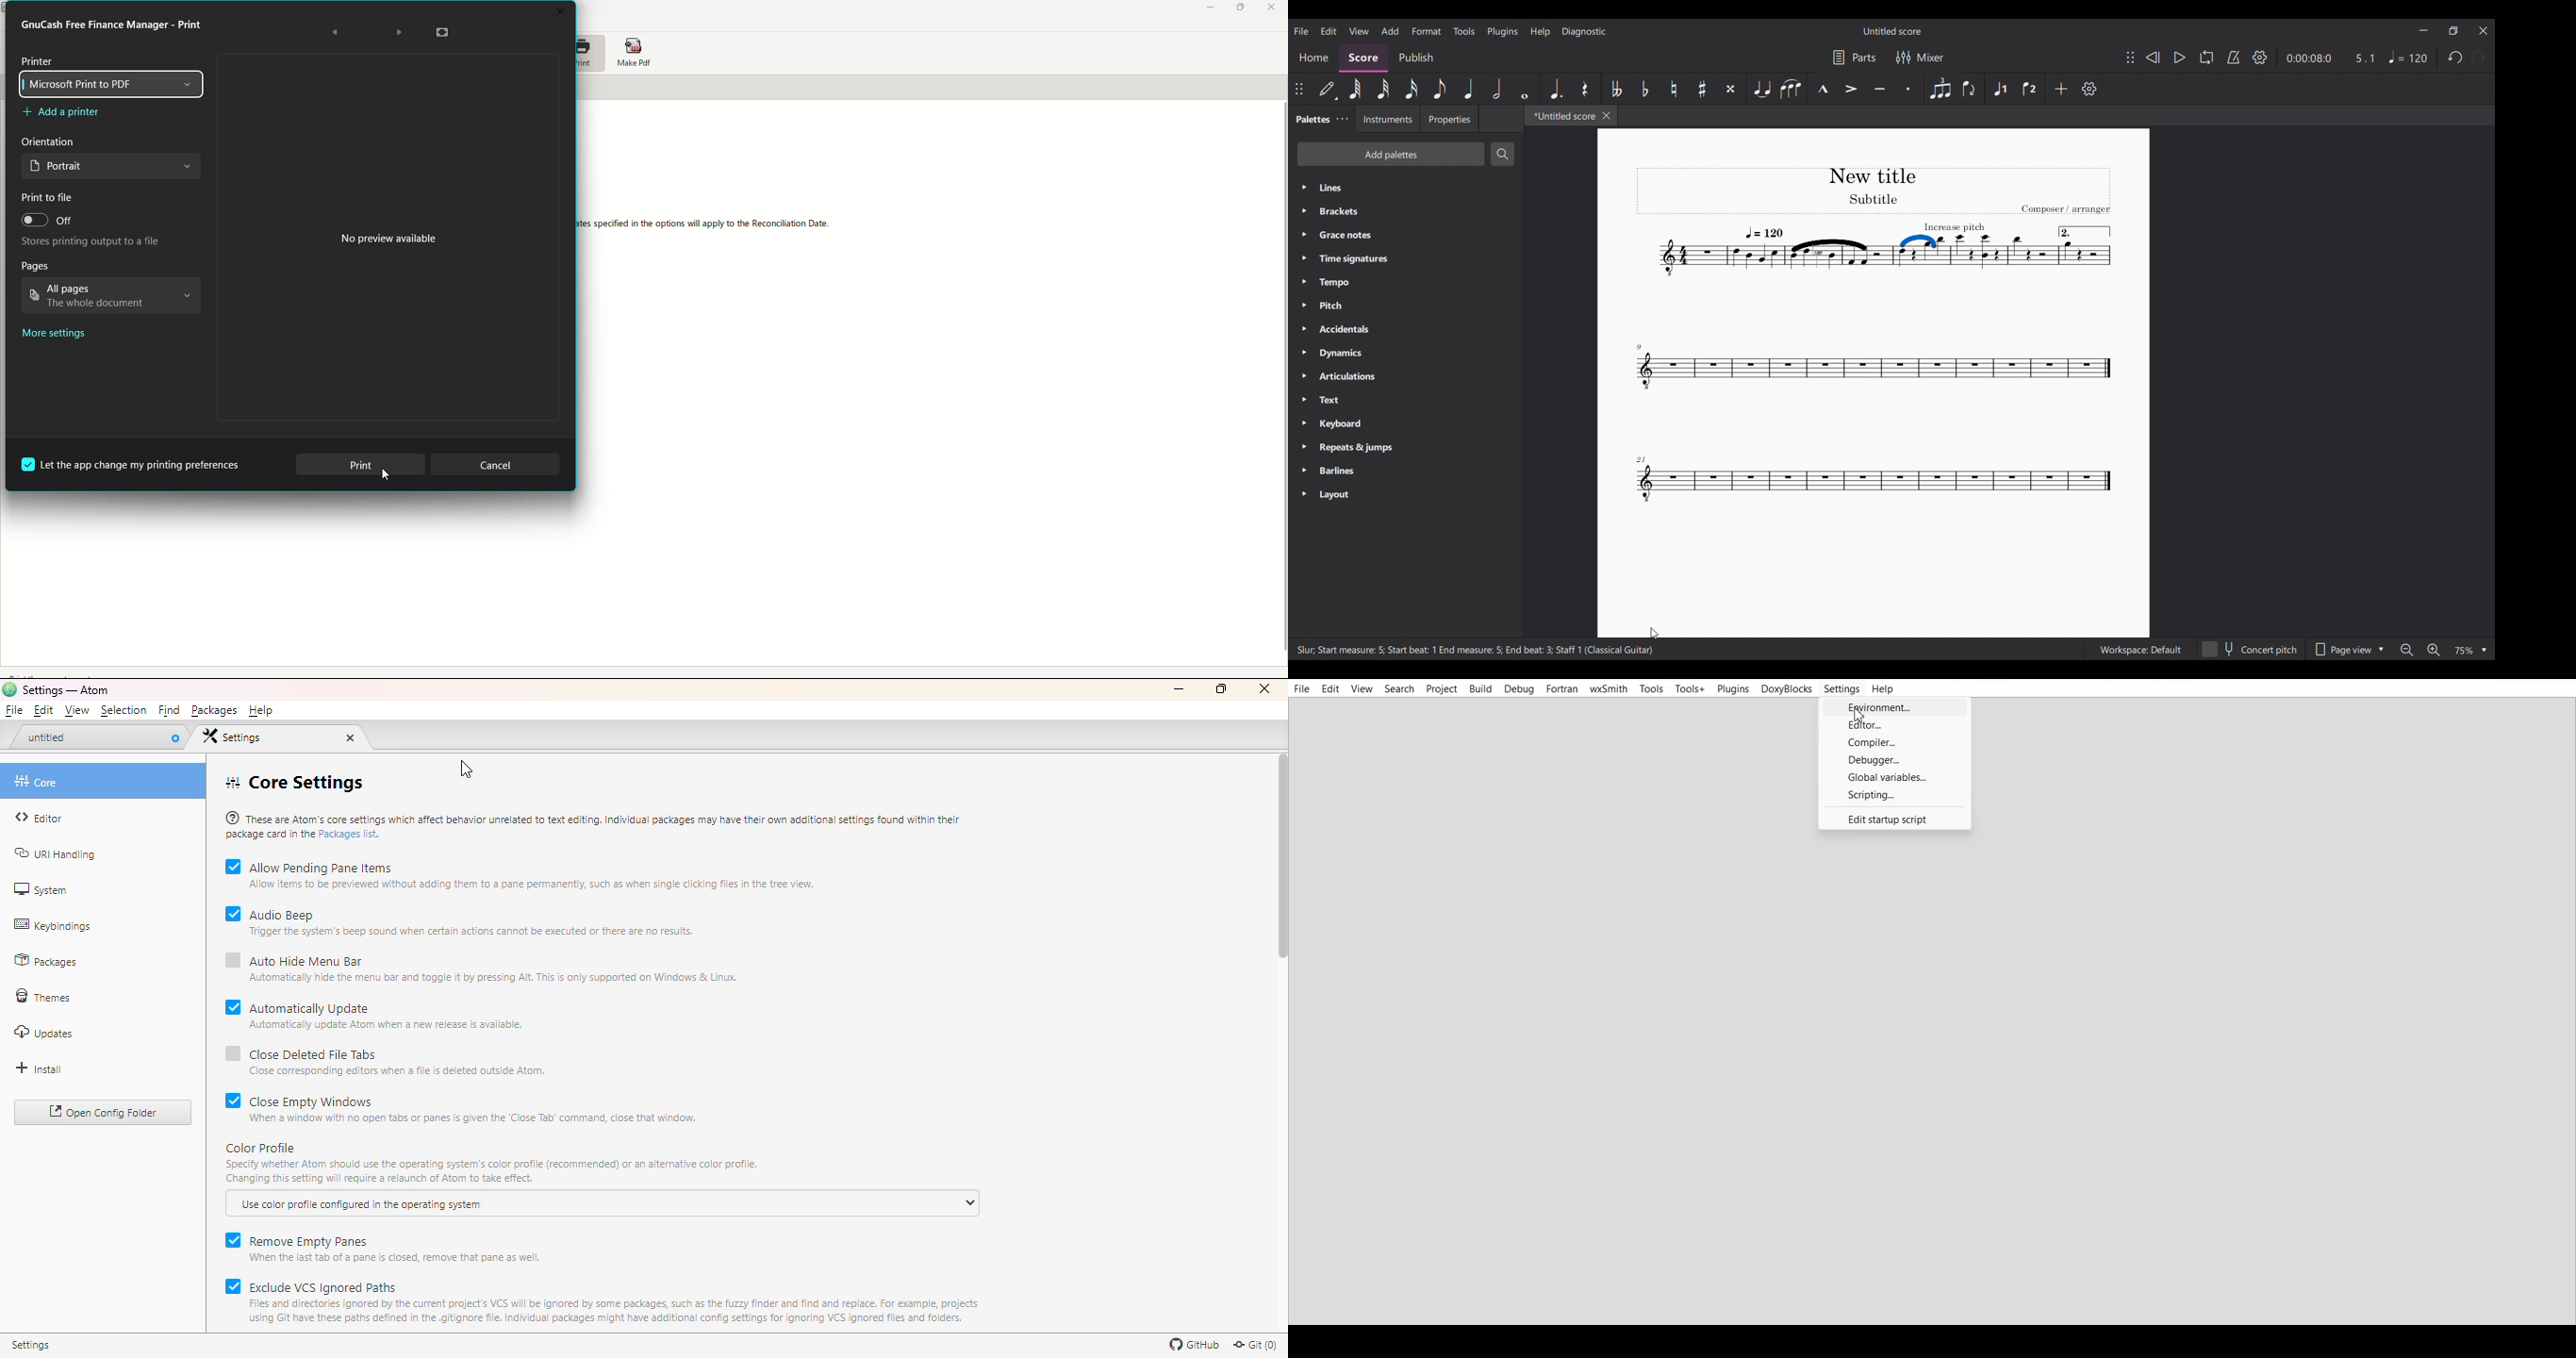  I want to click on Settings, so click(2089, 89).